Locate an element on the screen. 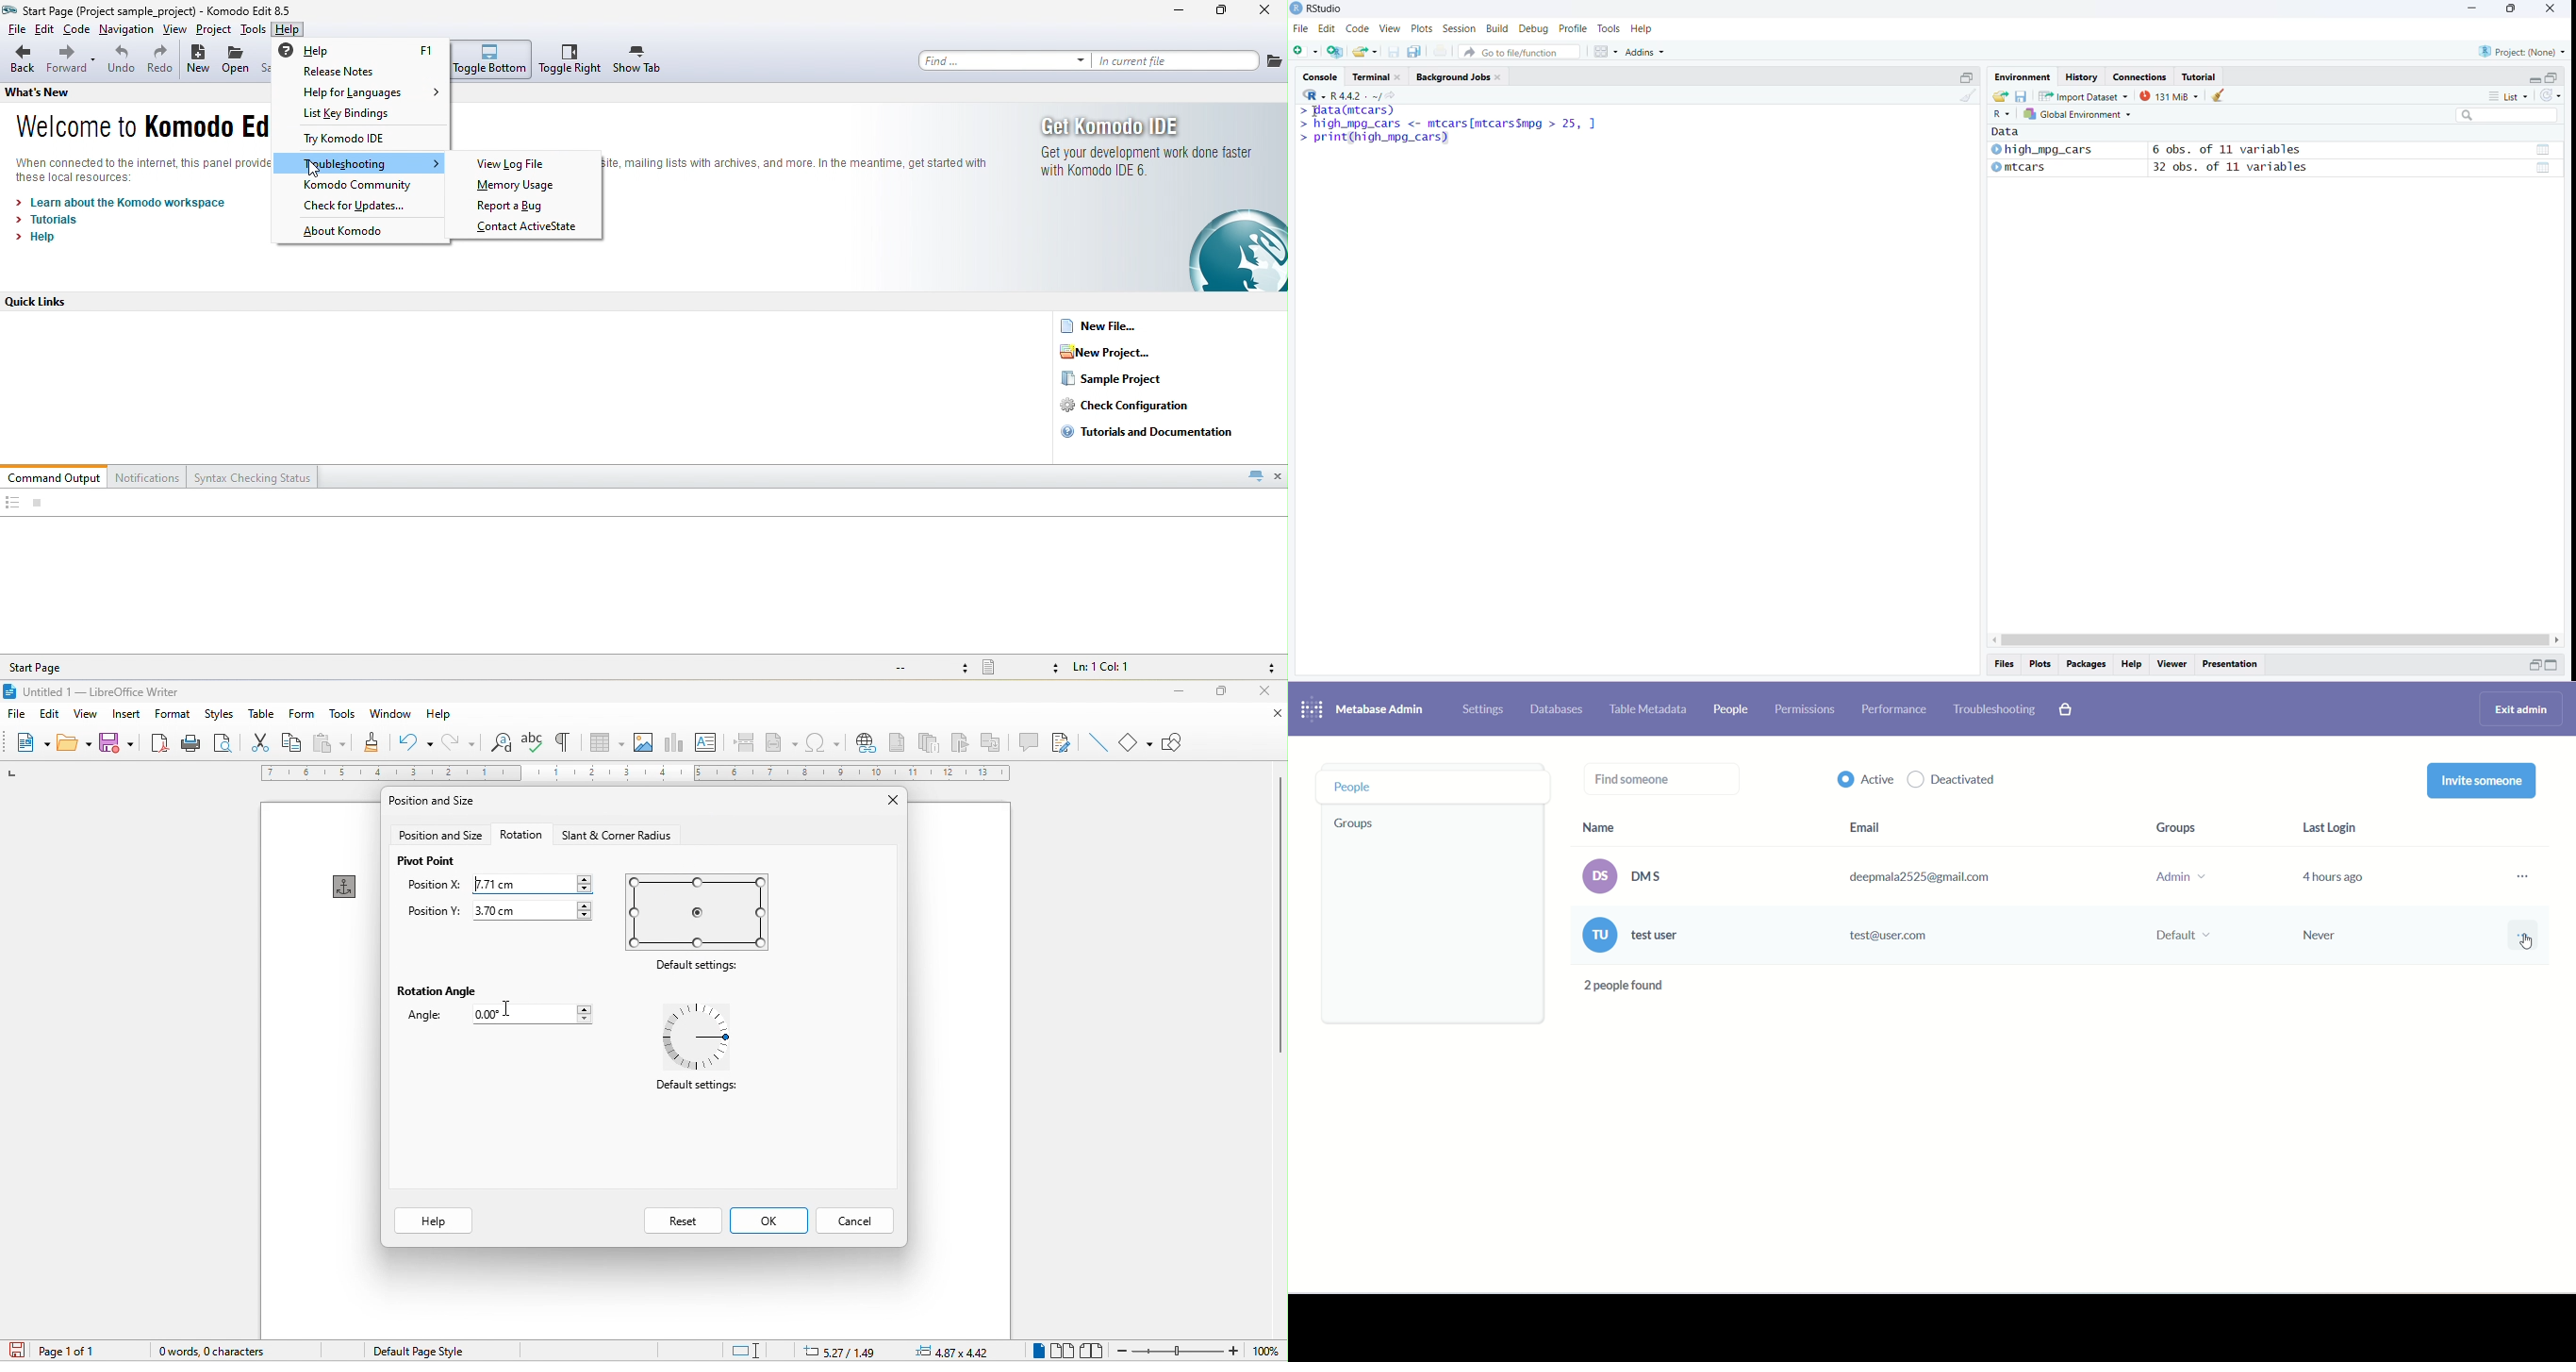 This screenshot has height=1372, width=2576. print(high_mpg_cars) is located at coordinates (1374, 138).